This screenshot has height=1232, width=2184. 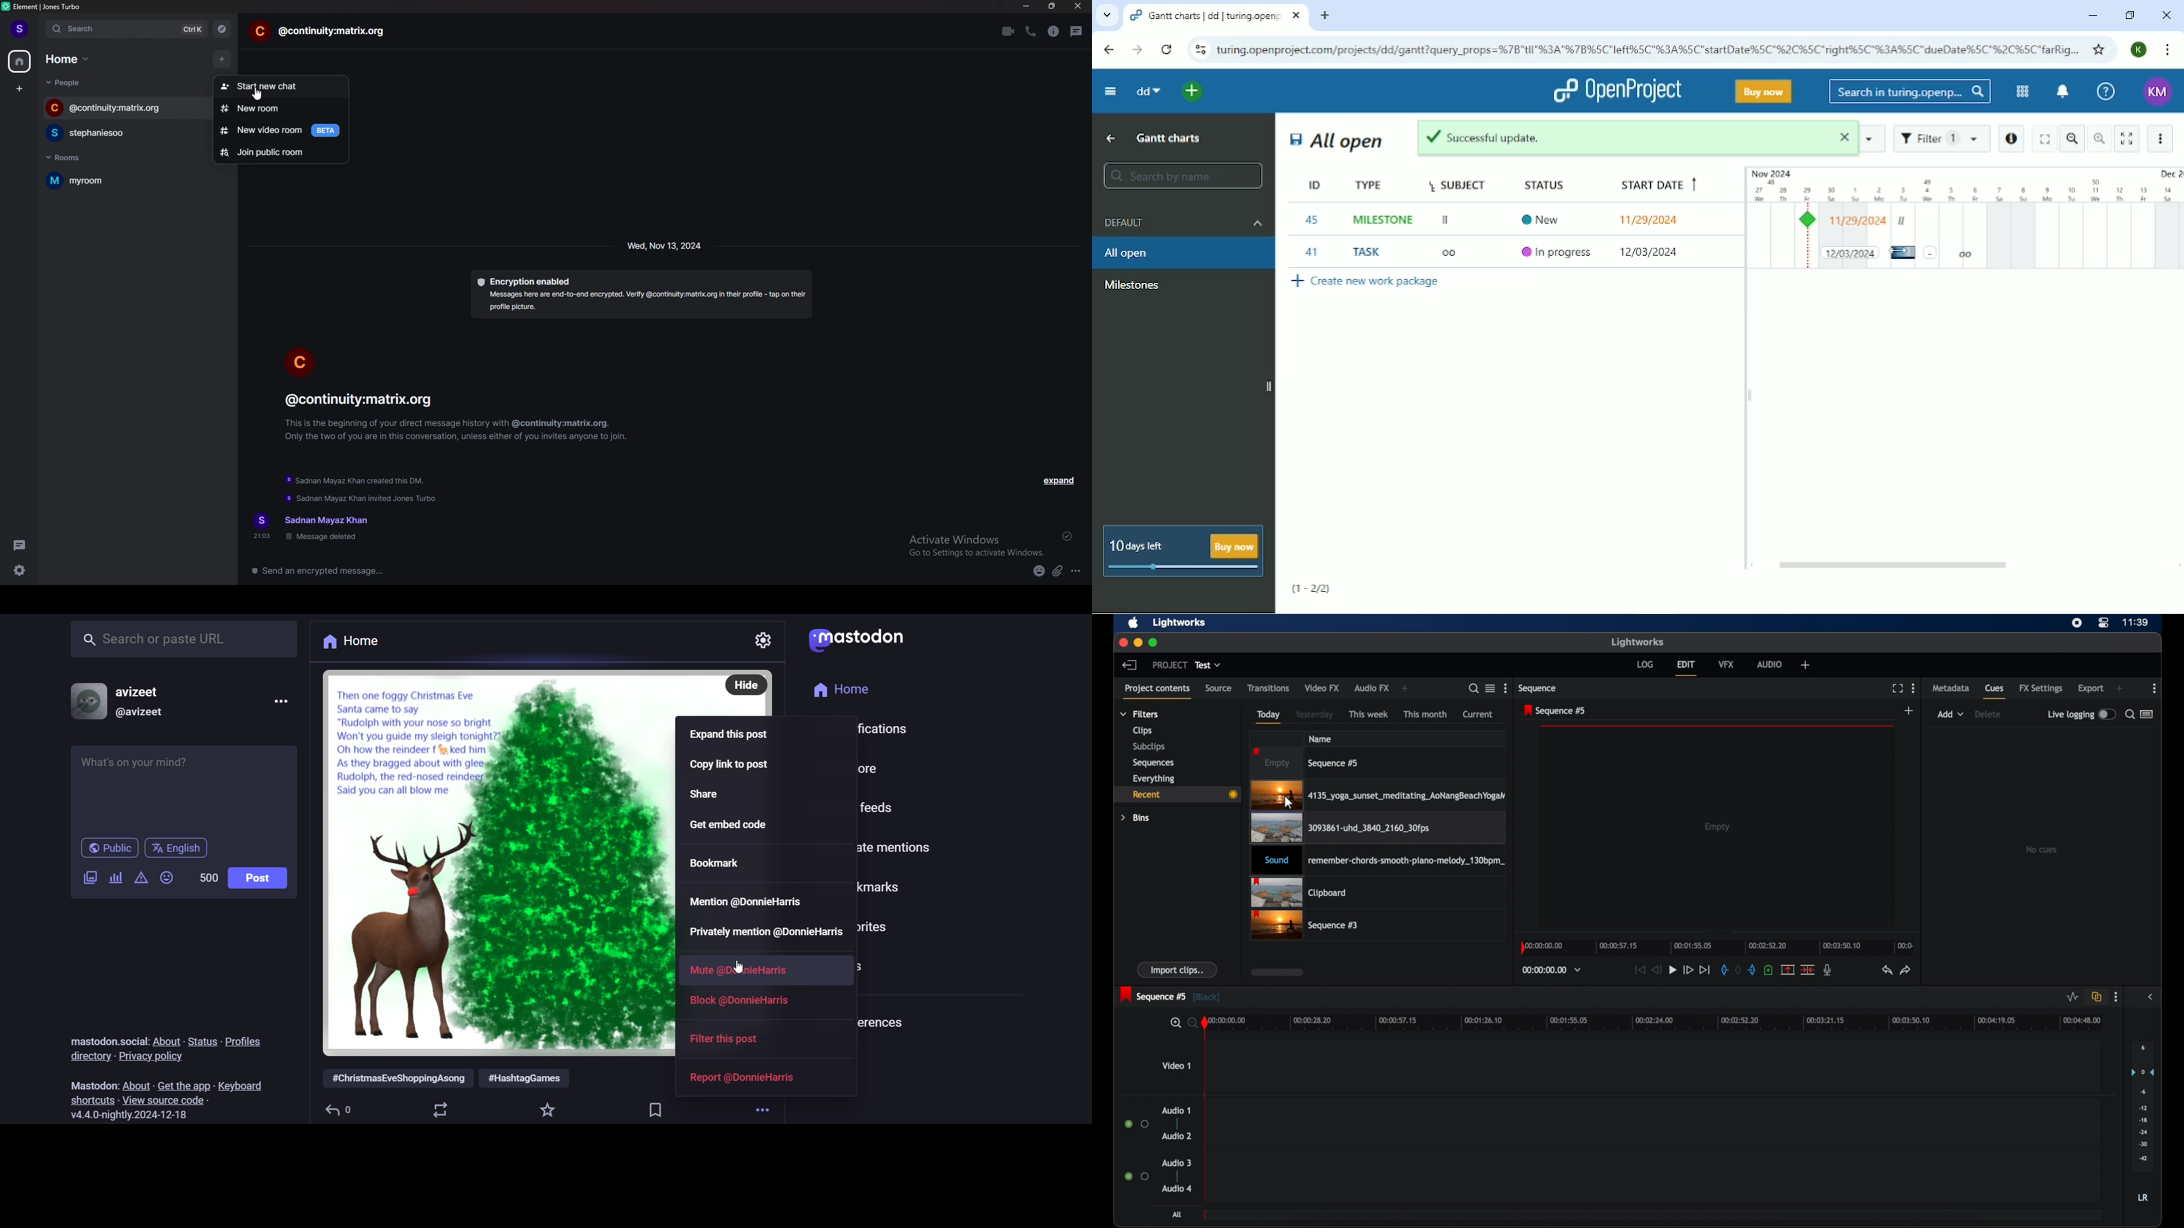 What do you see at coordinates (107, 1042) in the screenshot?
I see `mastodon social` at bounding box center [107, 1042].